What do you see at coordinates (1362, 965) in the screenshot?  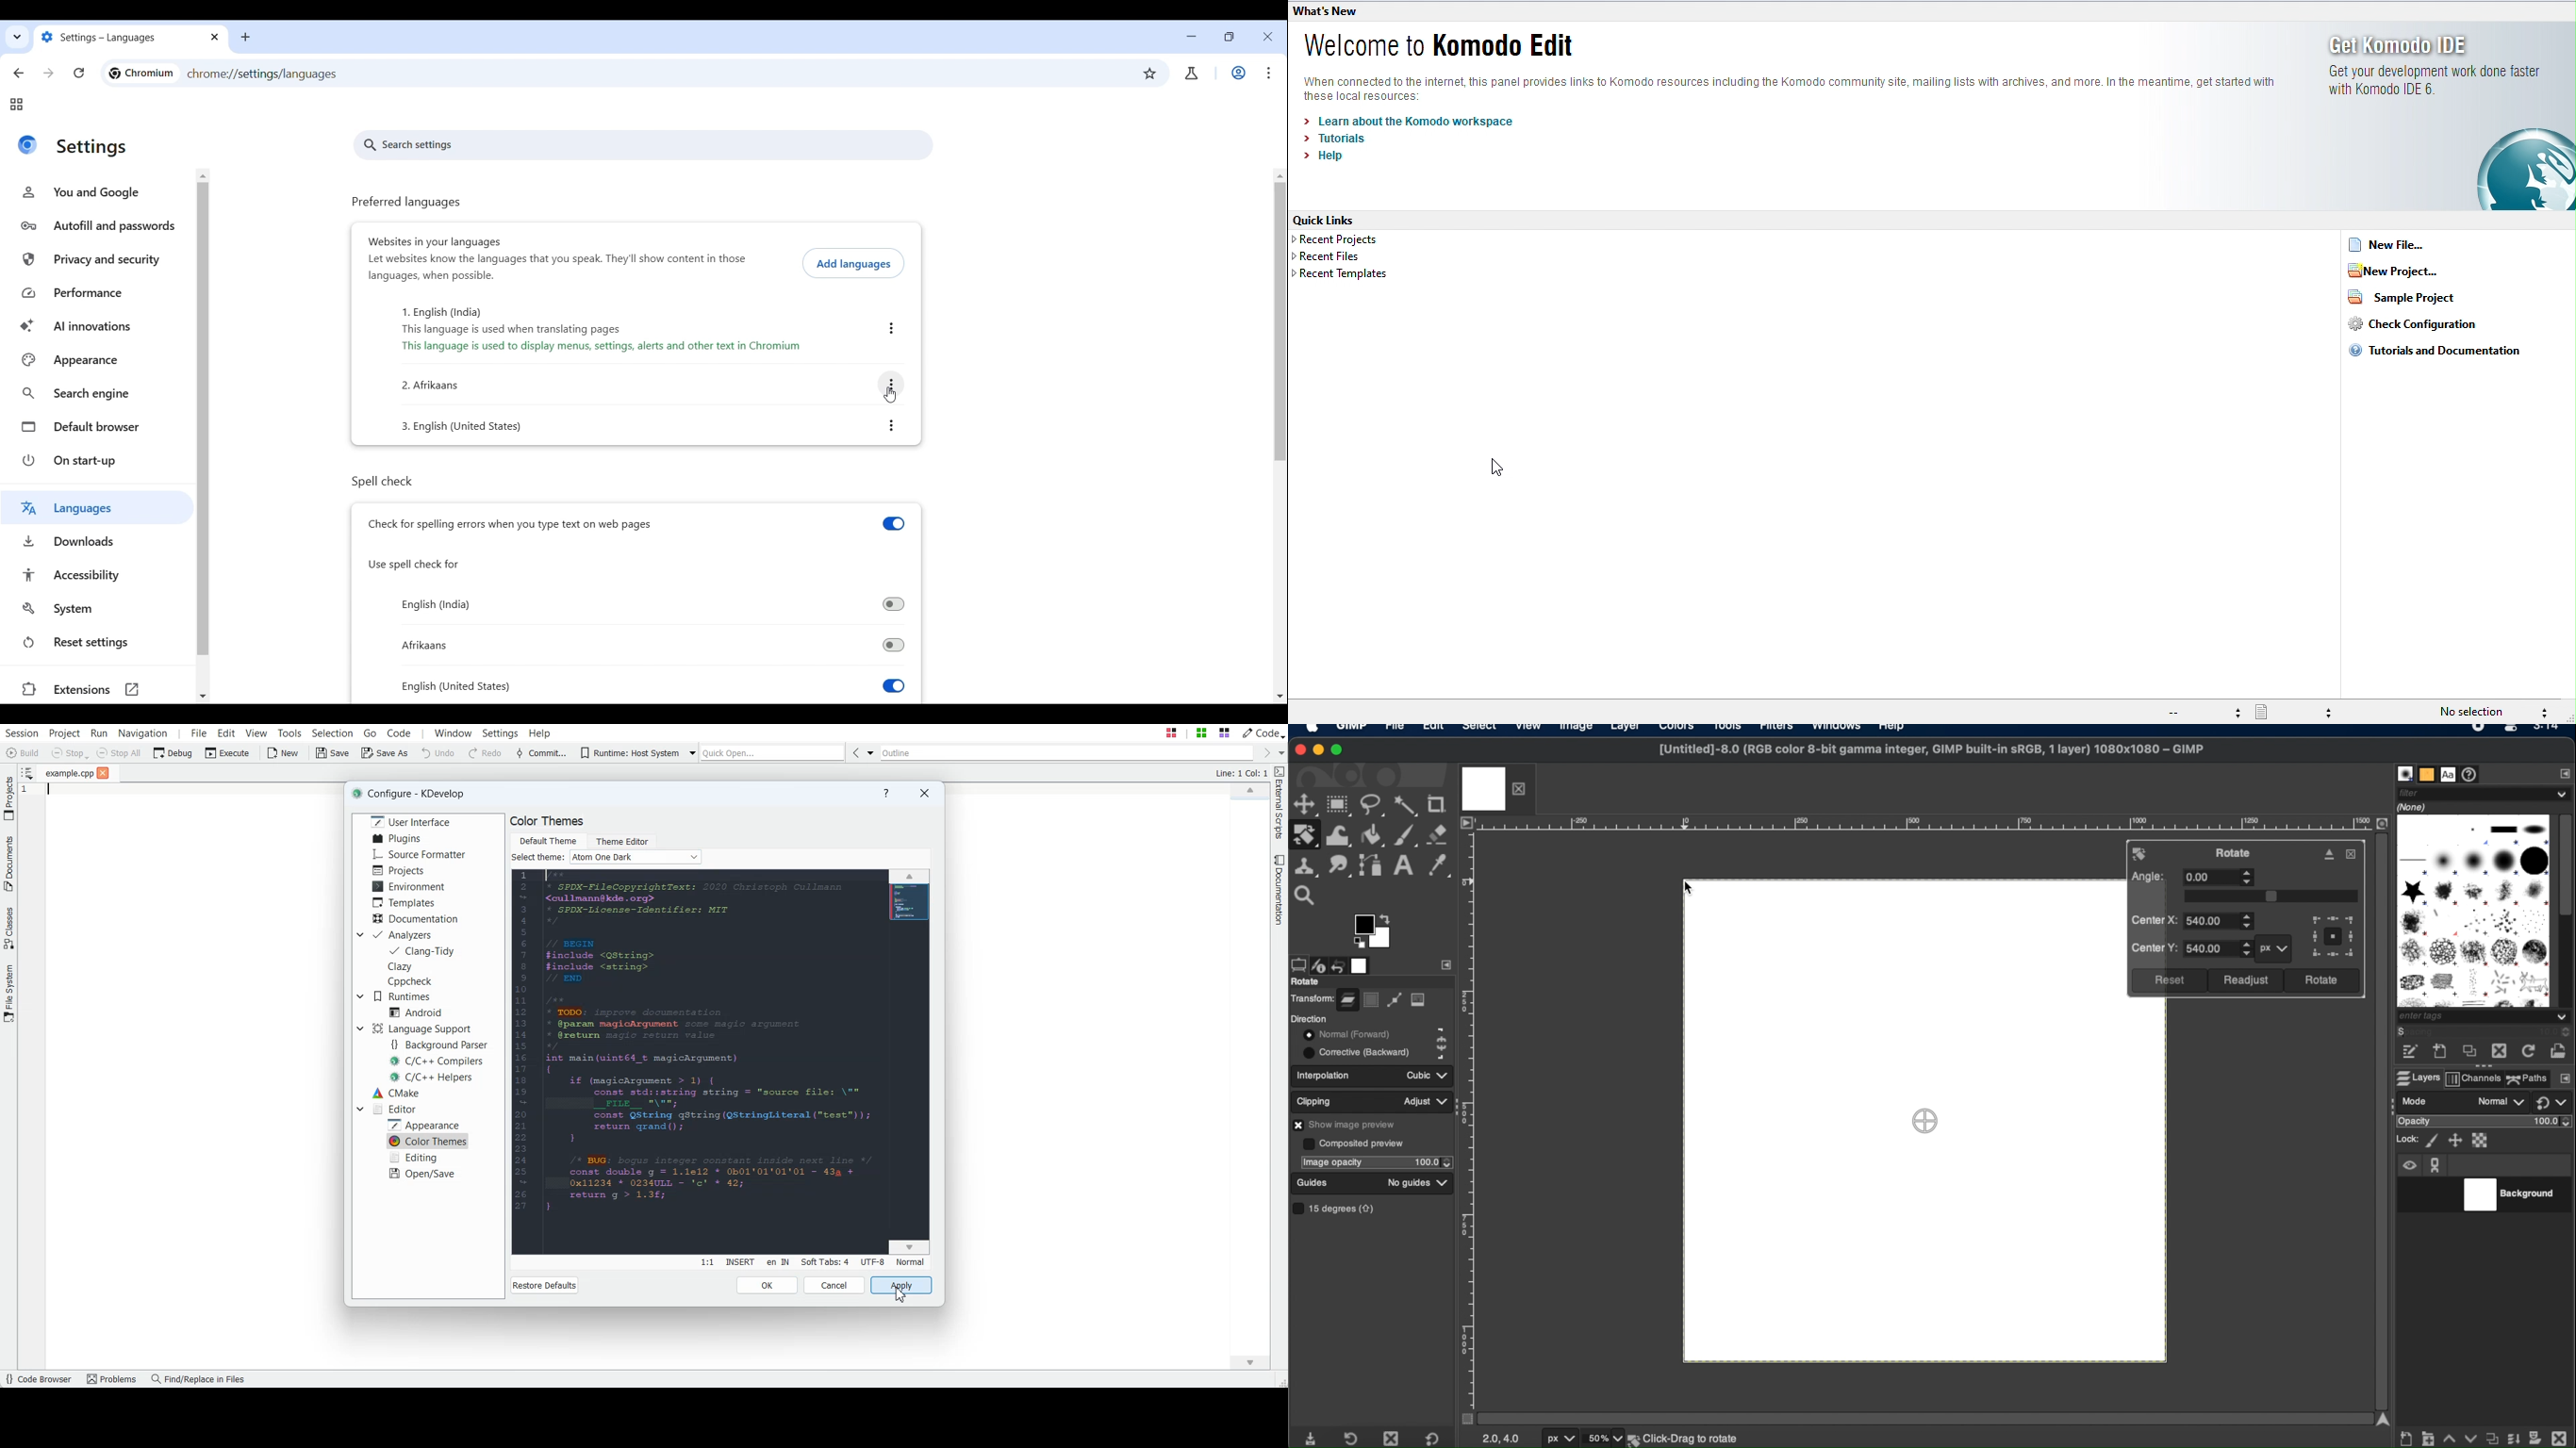 I see `images` at bounding box center [1362, 965].